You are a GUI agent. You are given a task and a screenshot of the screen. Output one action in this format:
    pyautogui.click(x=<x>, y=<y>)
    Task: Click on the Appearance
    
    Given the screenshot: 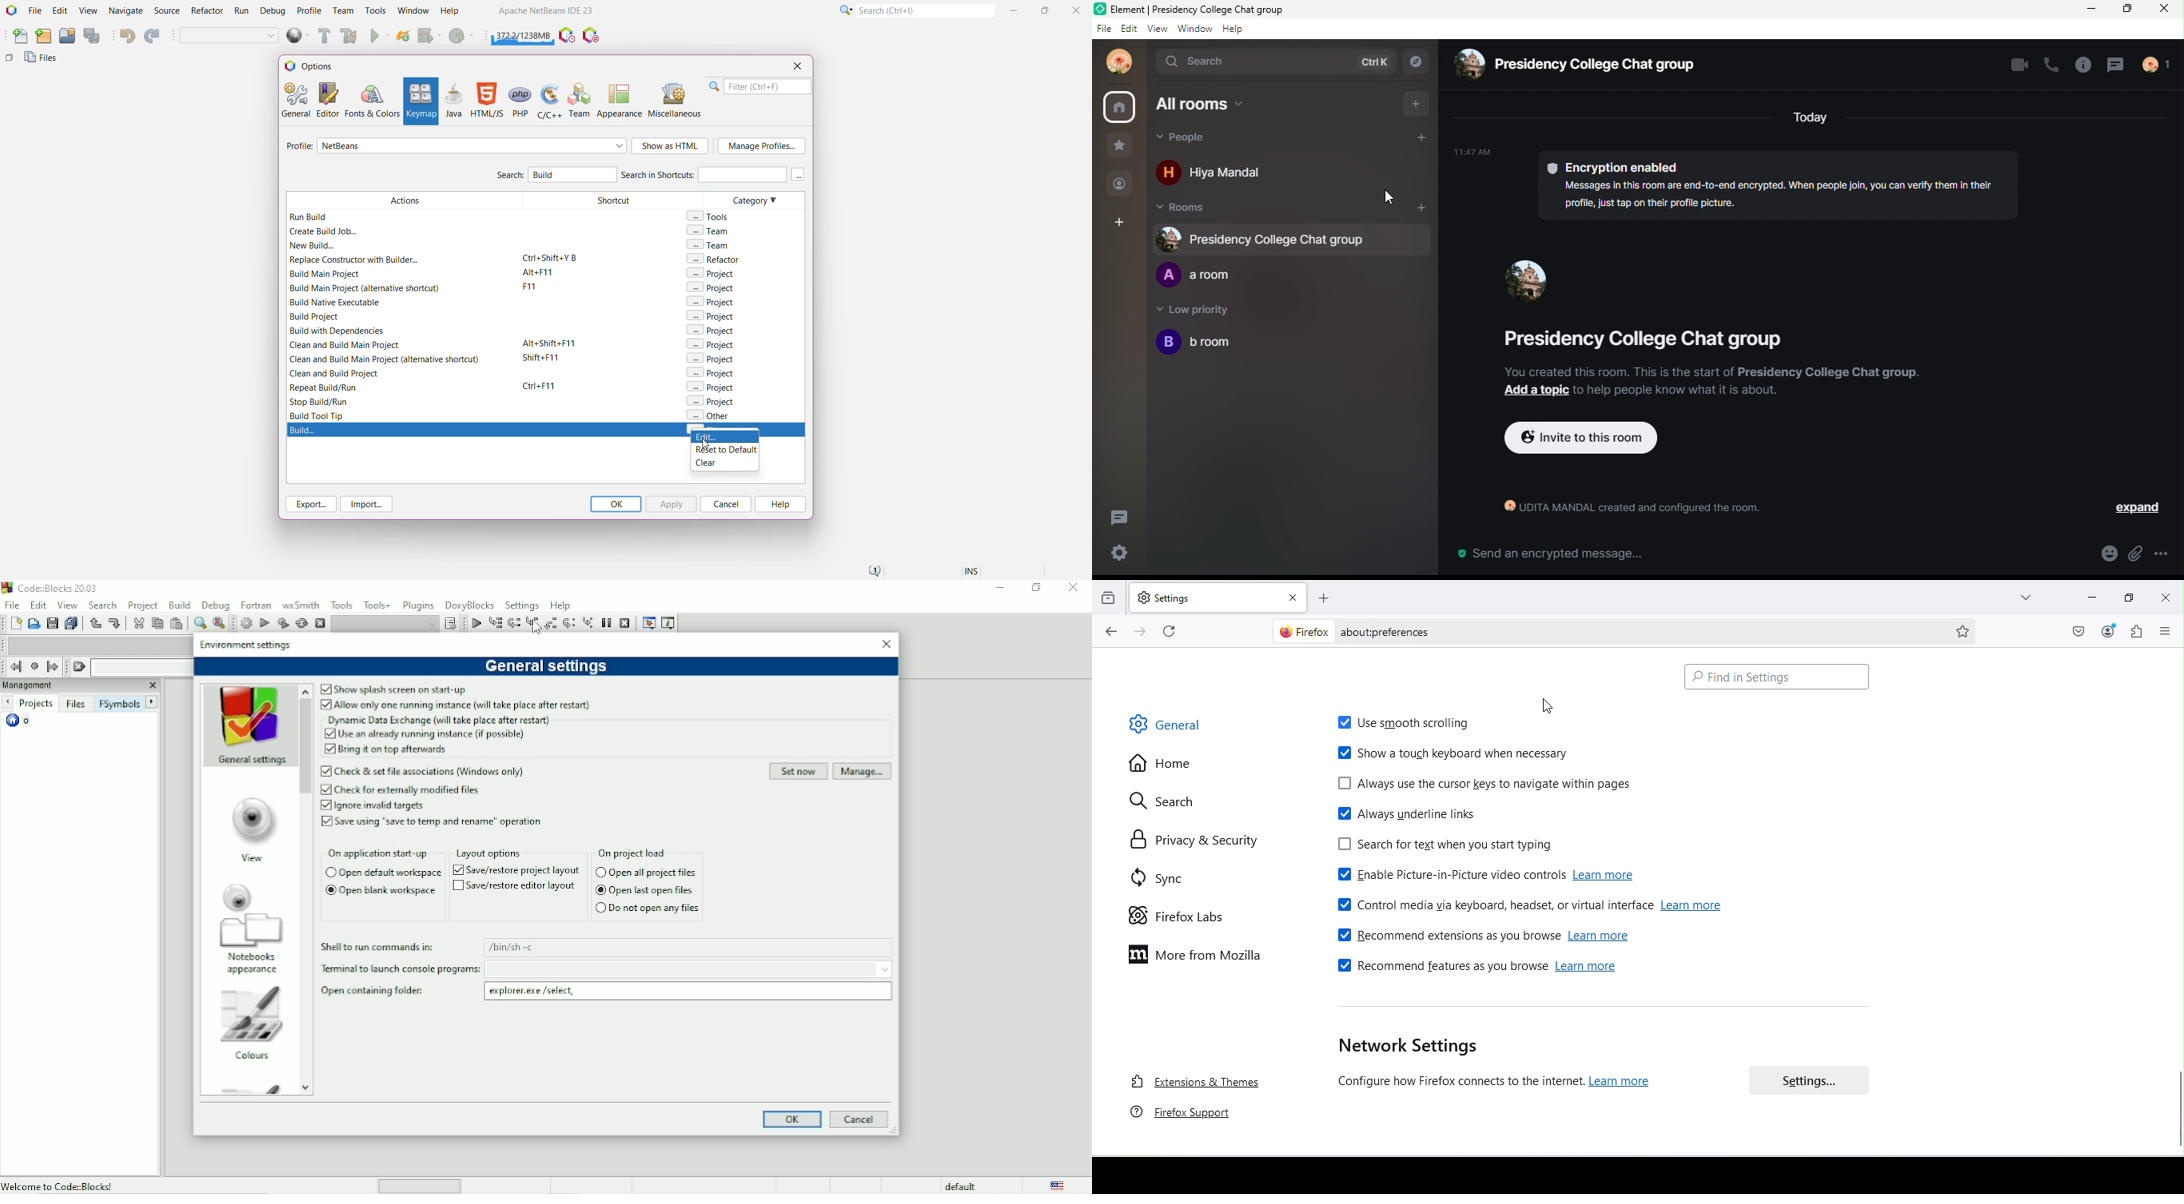 What is the action you would take?
    pyautogui.click(x=619, y=100)
    